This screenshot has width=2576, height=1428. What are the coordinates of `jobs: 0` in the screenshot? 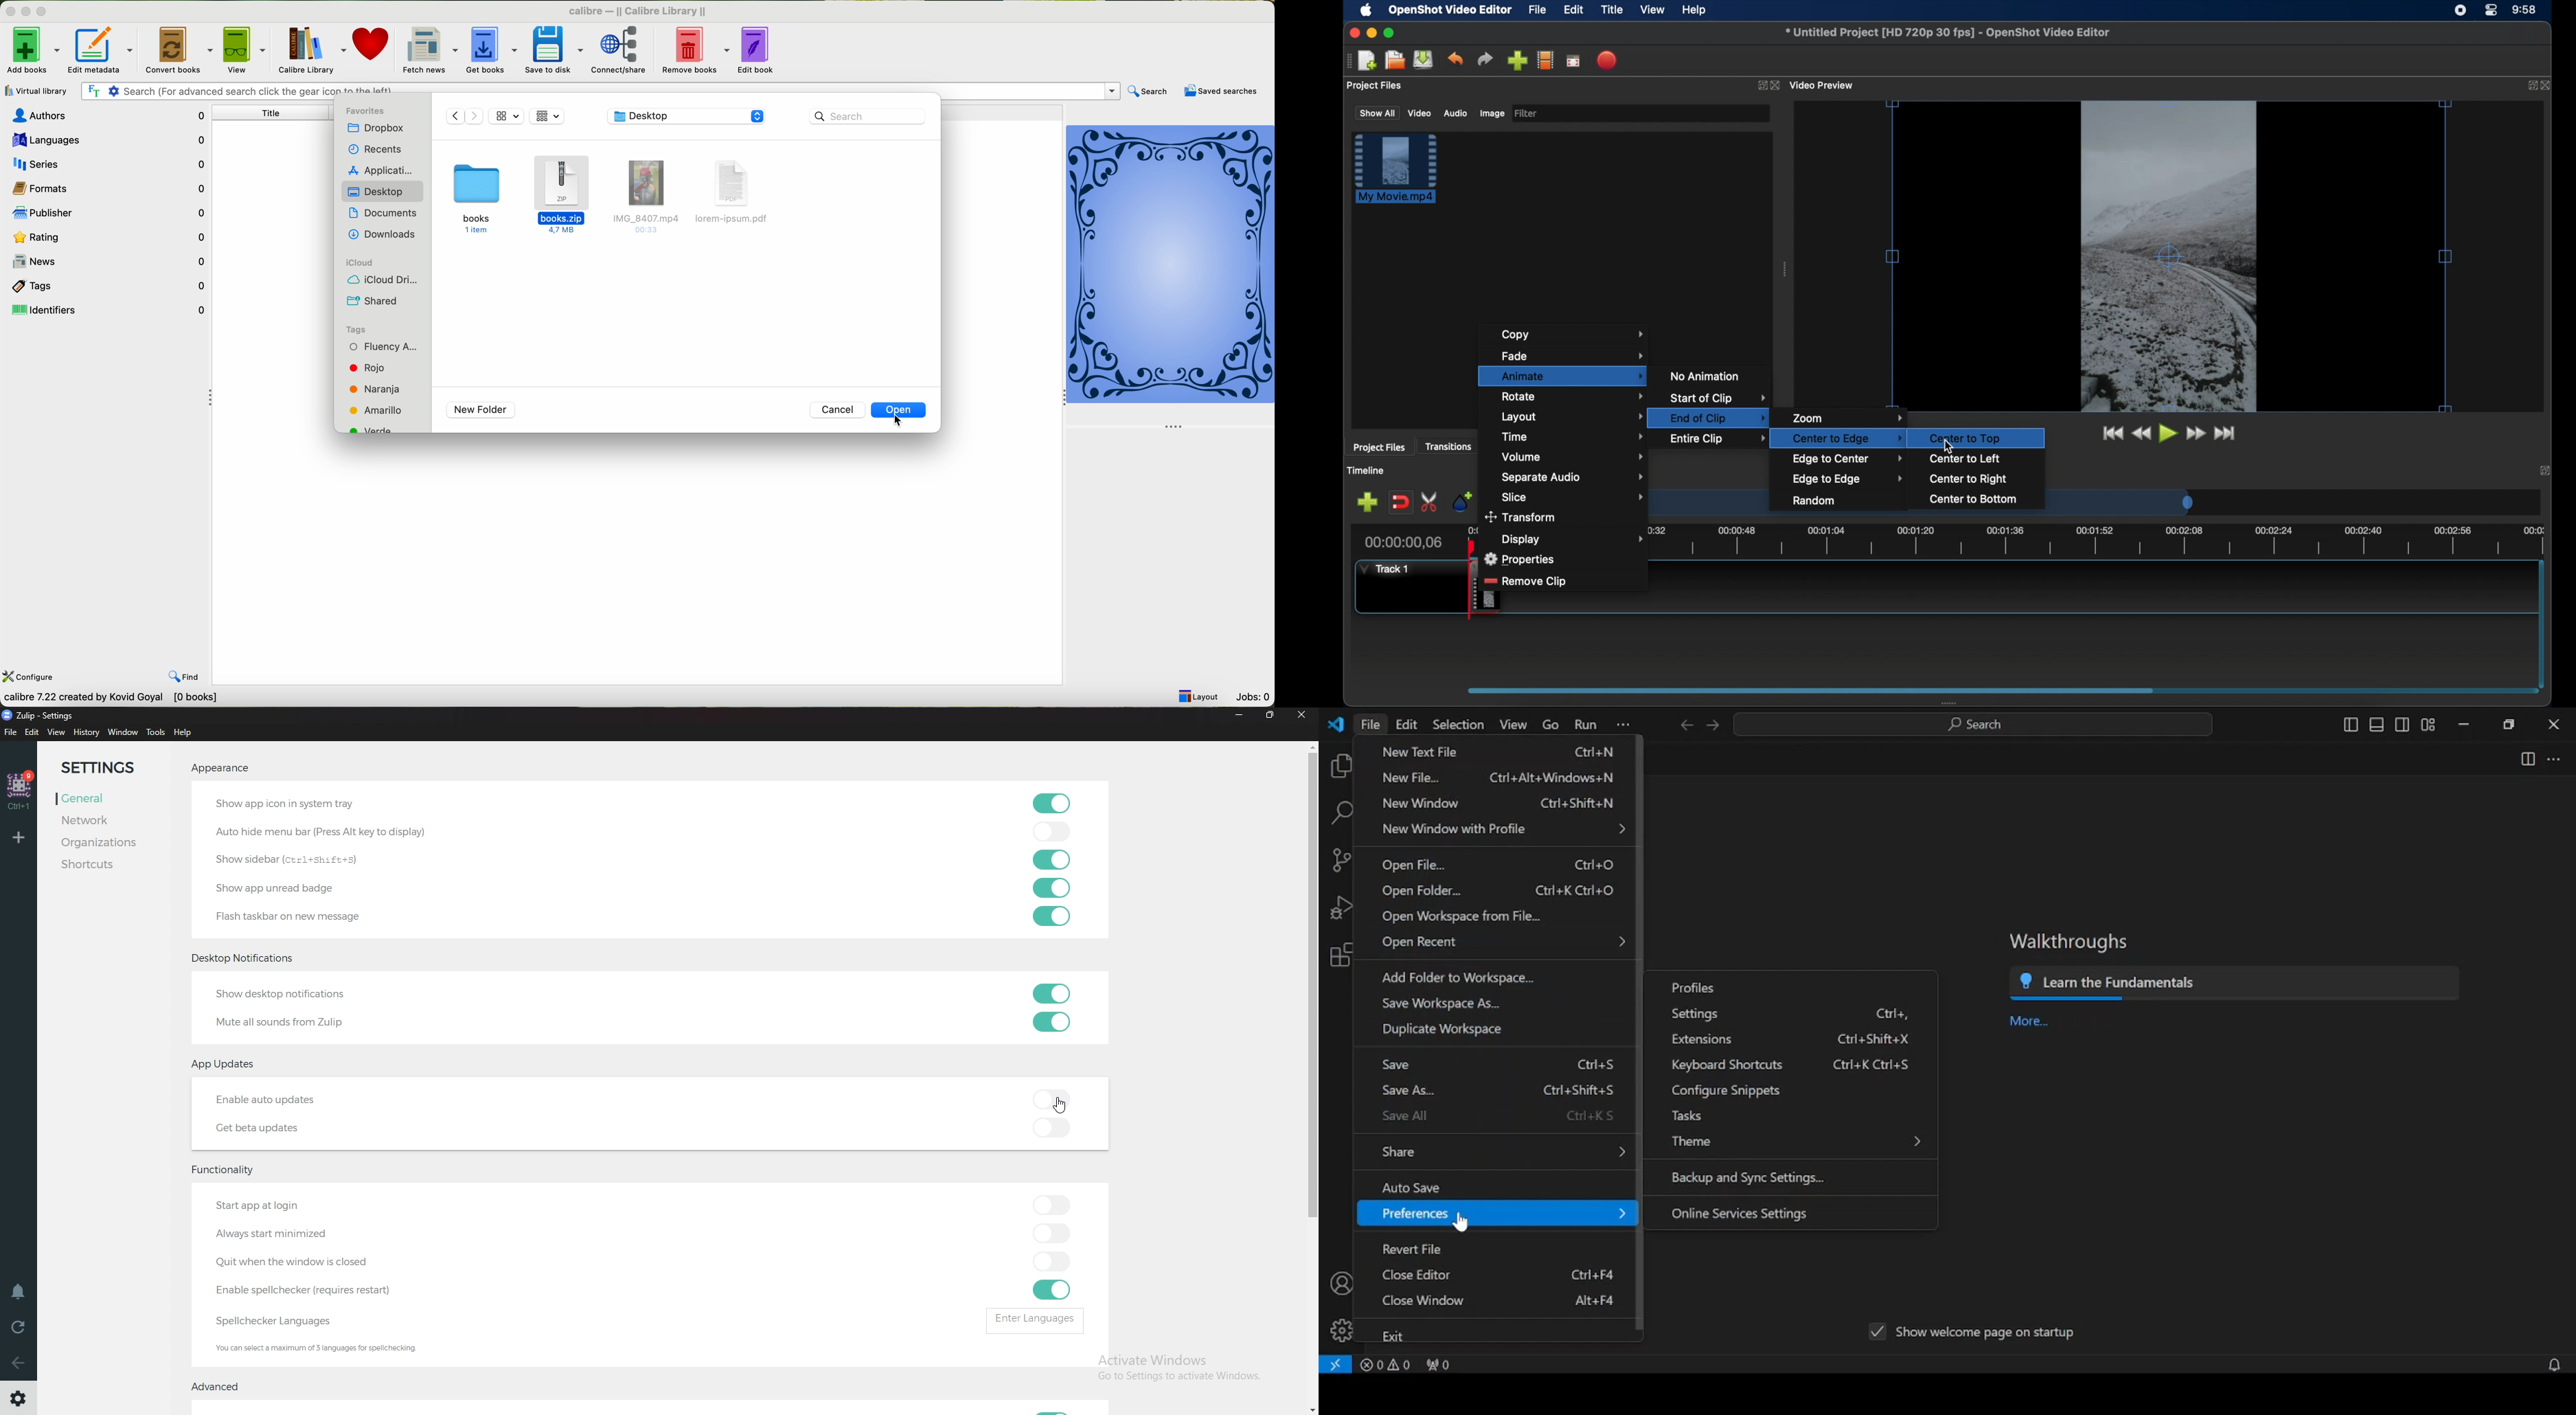 It's located at (1253, 696).